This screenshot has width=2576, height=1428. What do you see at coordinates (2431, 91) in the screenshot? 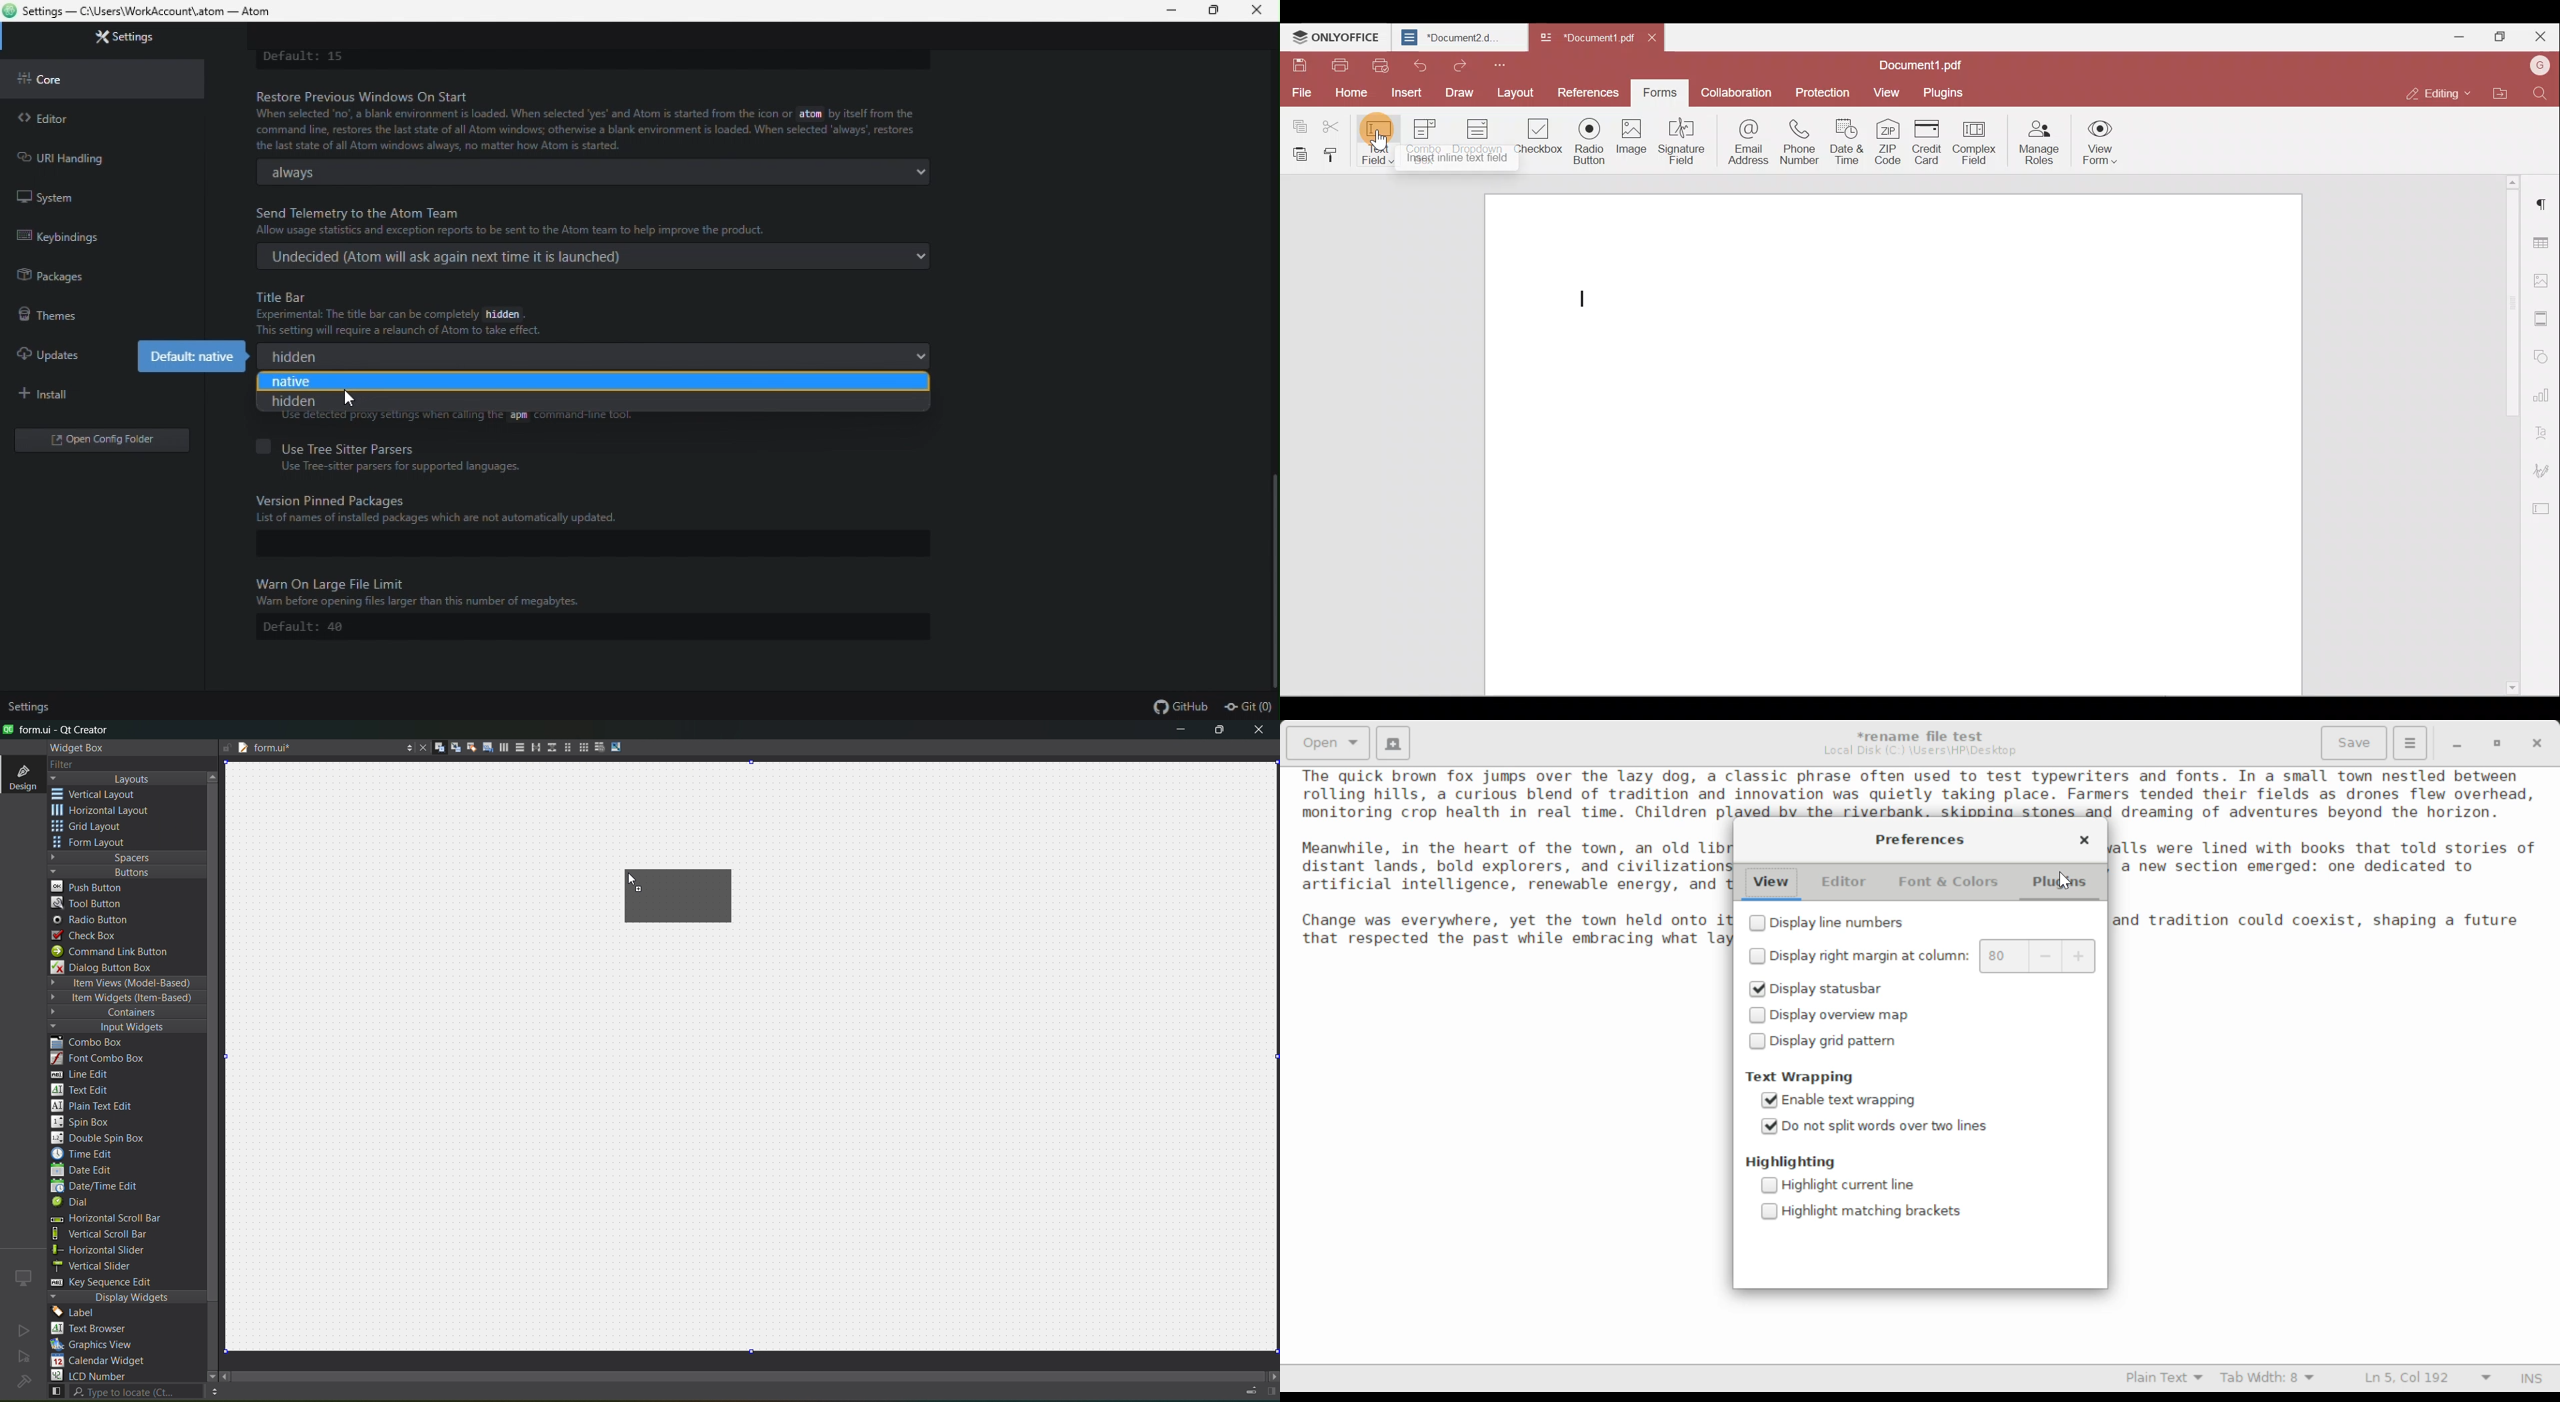
I see `Editing mode` at bounding box center [2431, 91].